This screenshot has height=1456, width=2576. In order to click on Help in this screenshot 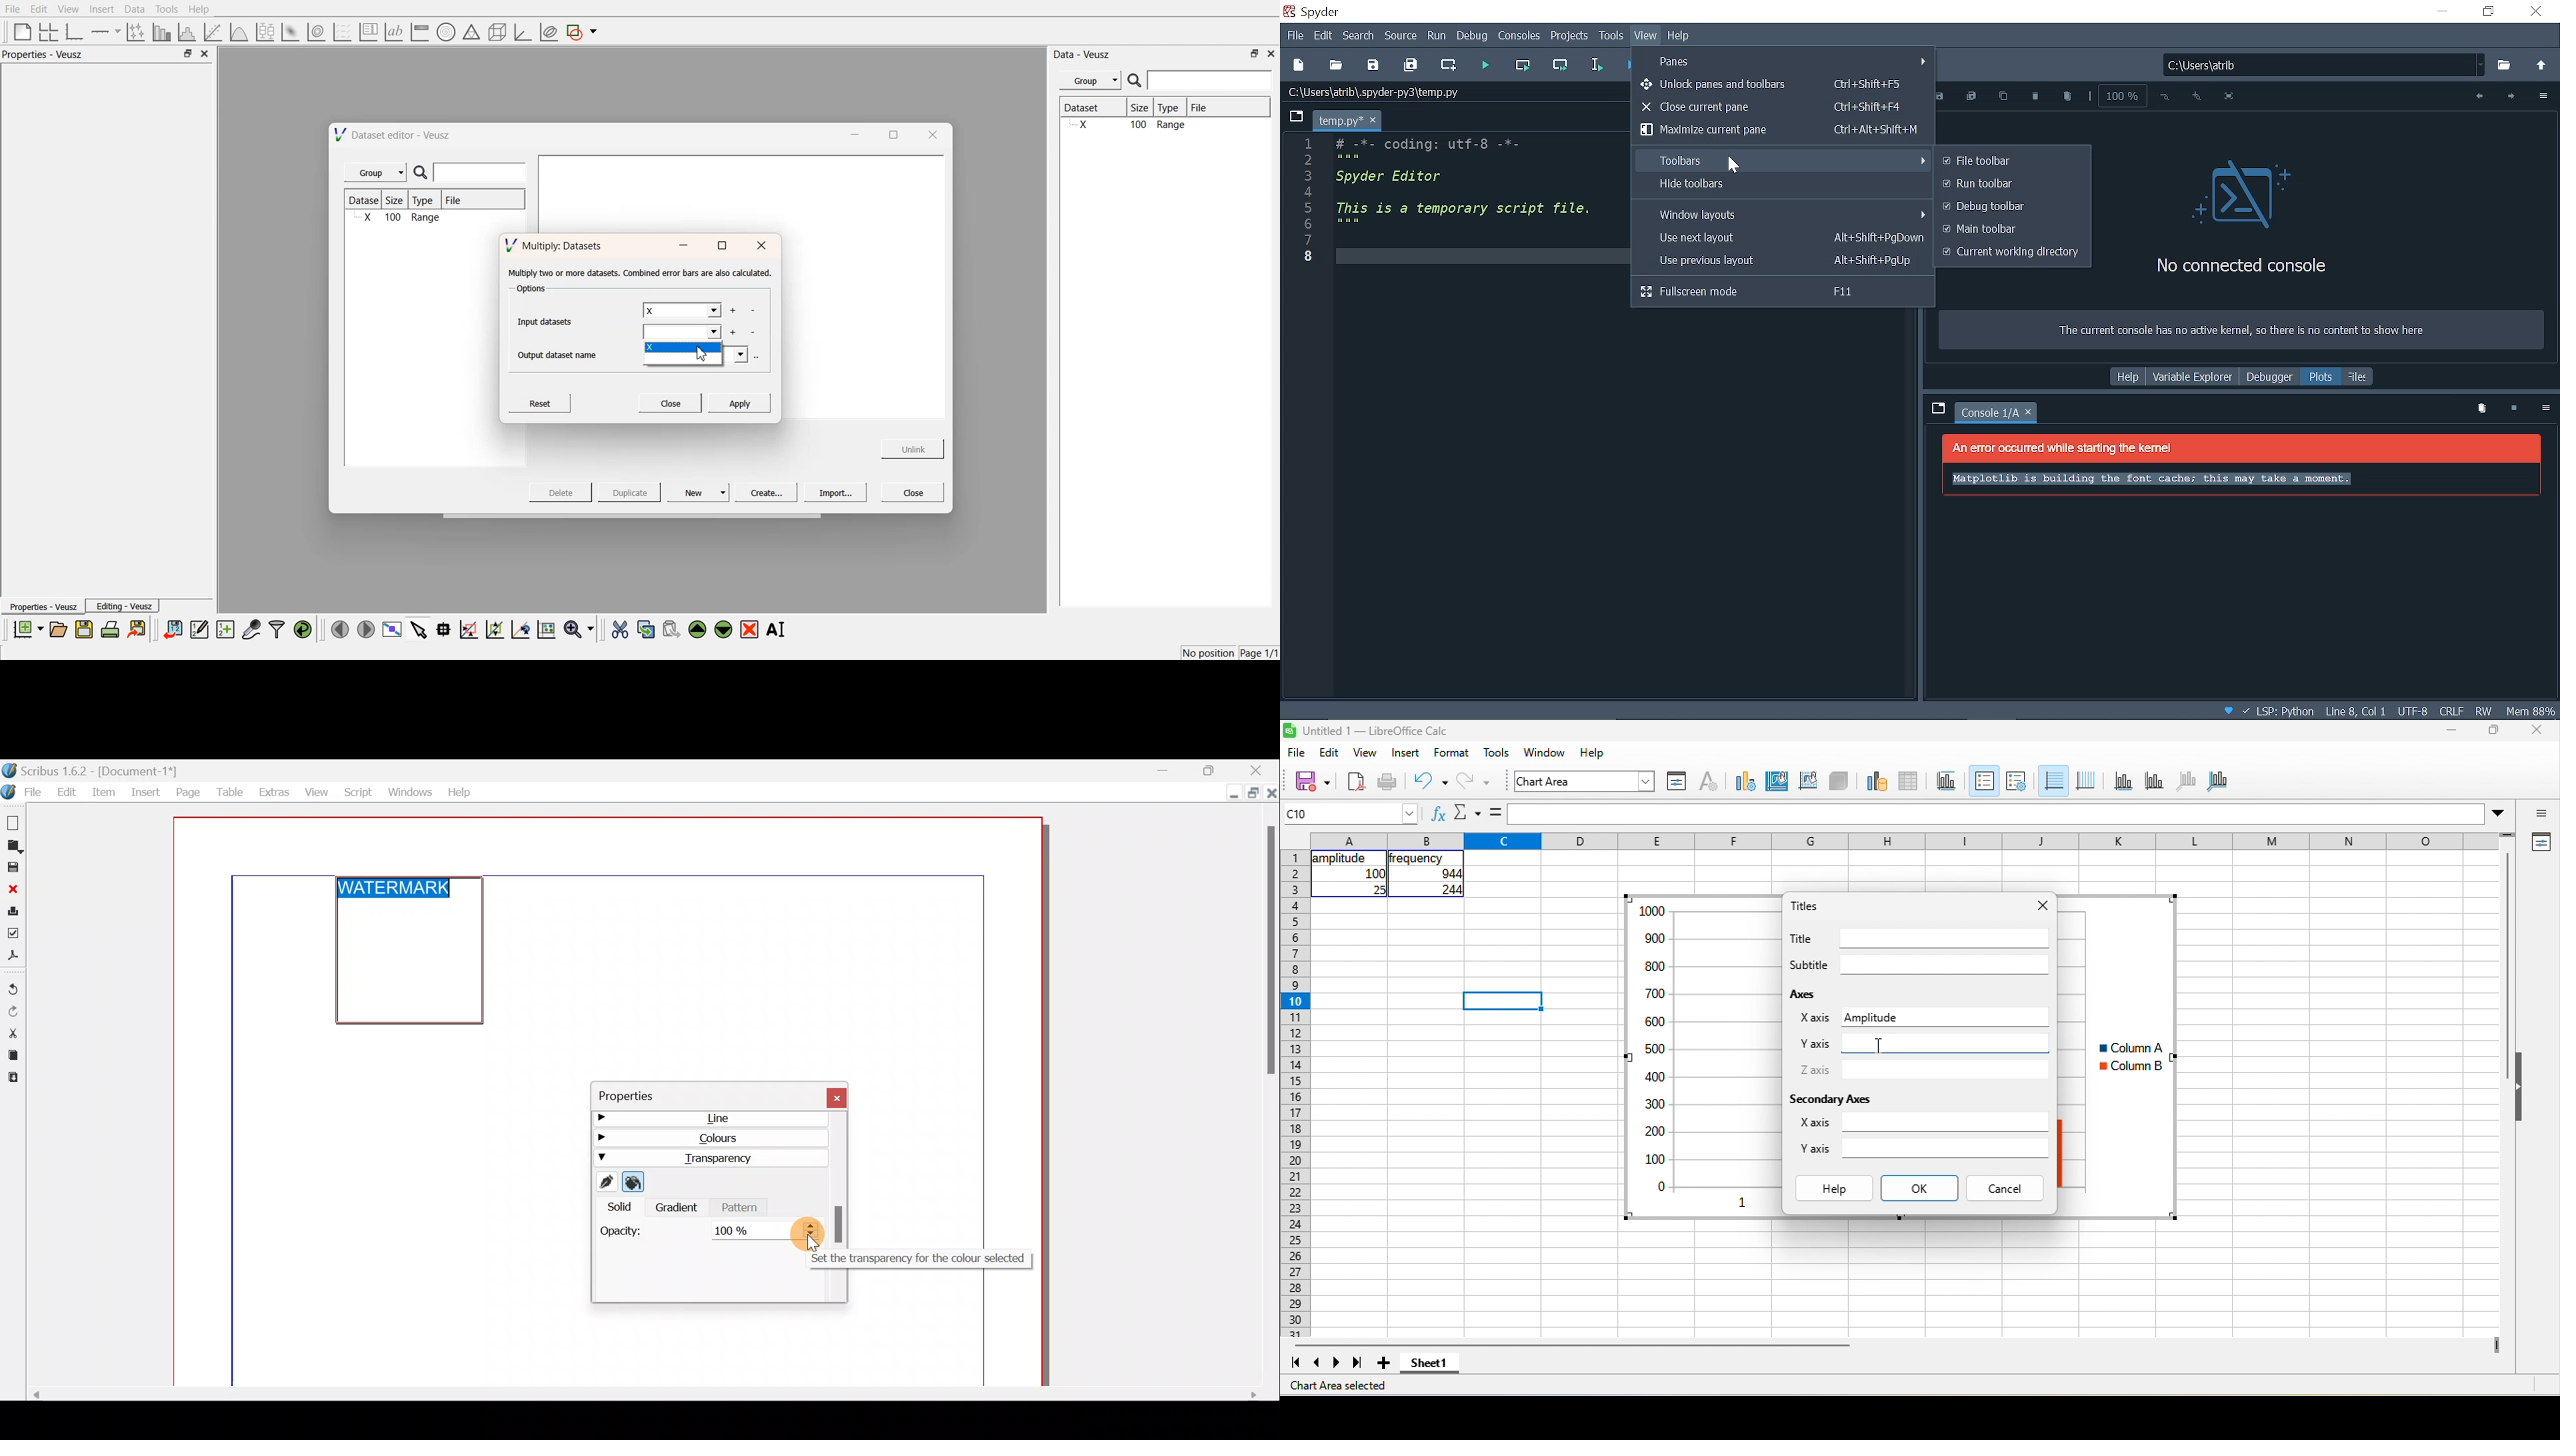, I will do `click(1679, 36)`.